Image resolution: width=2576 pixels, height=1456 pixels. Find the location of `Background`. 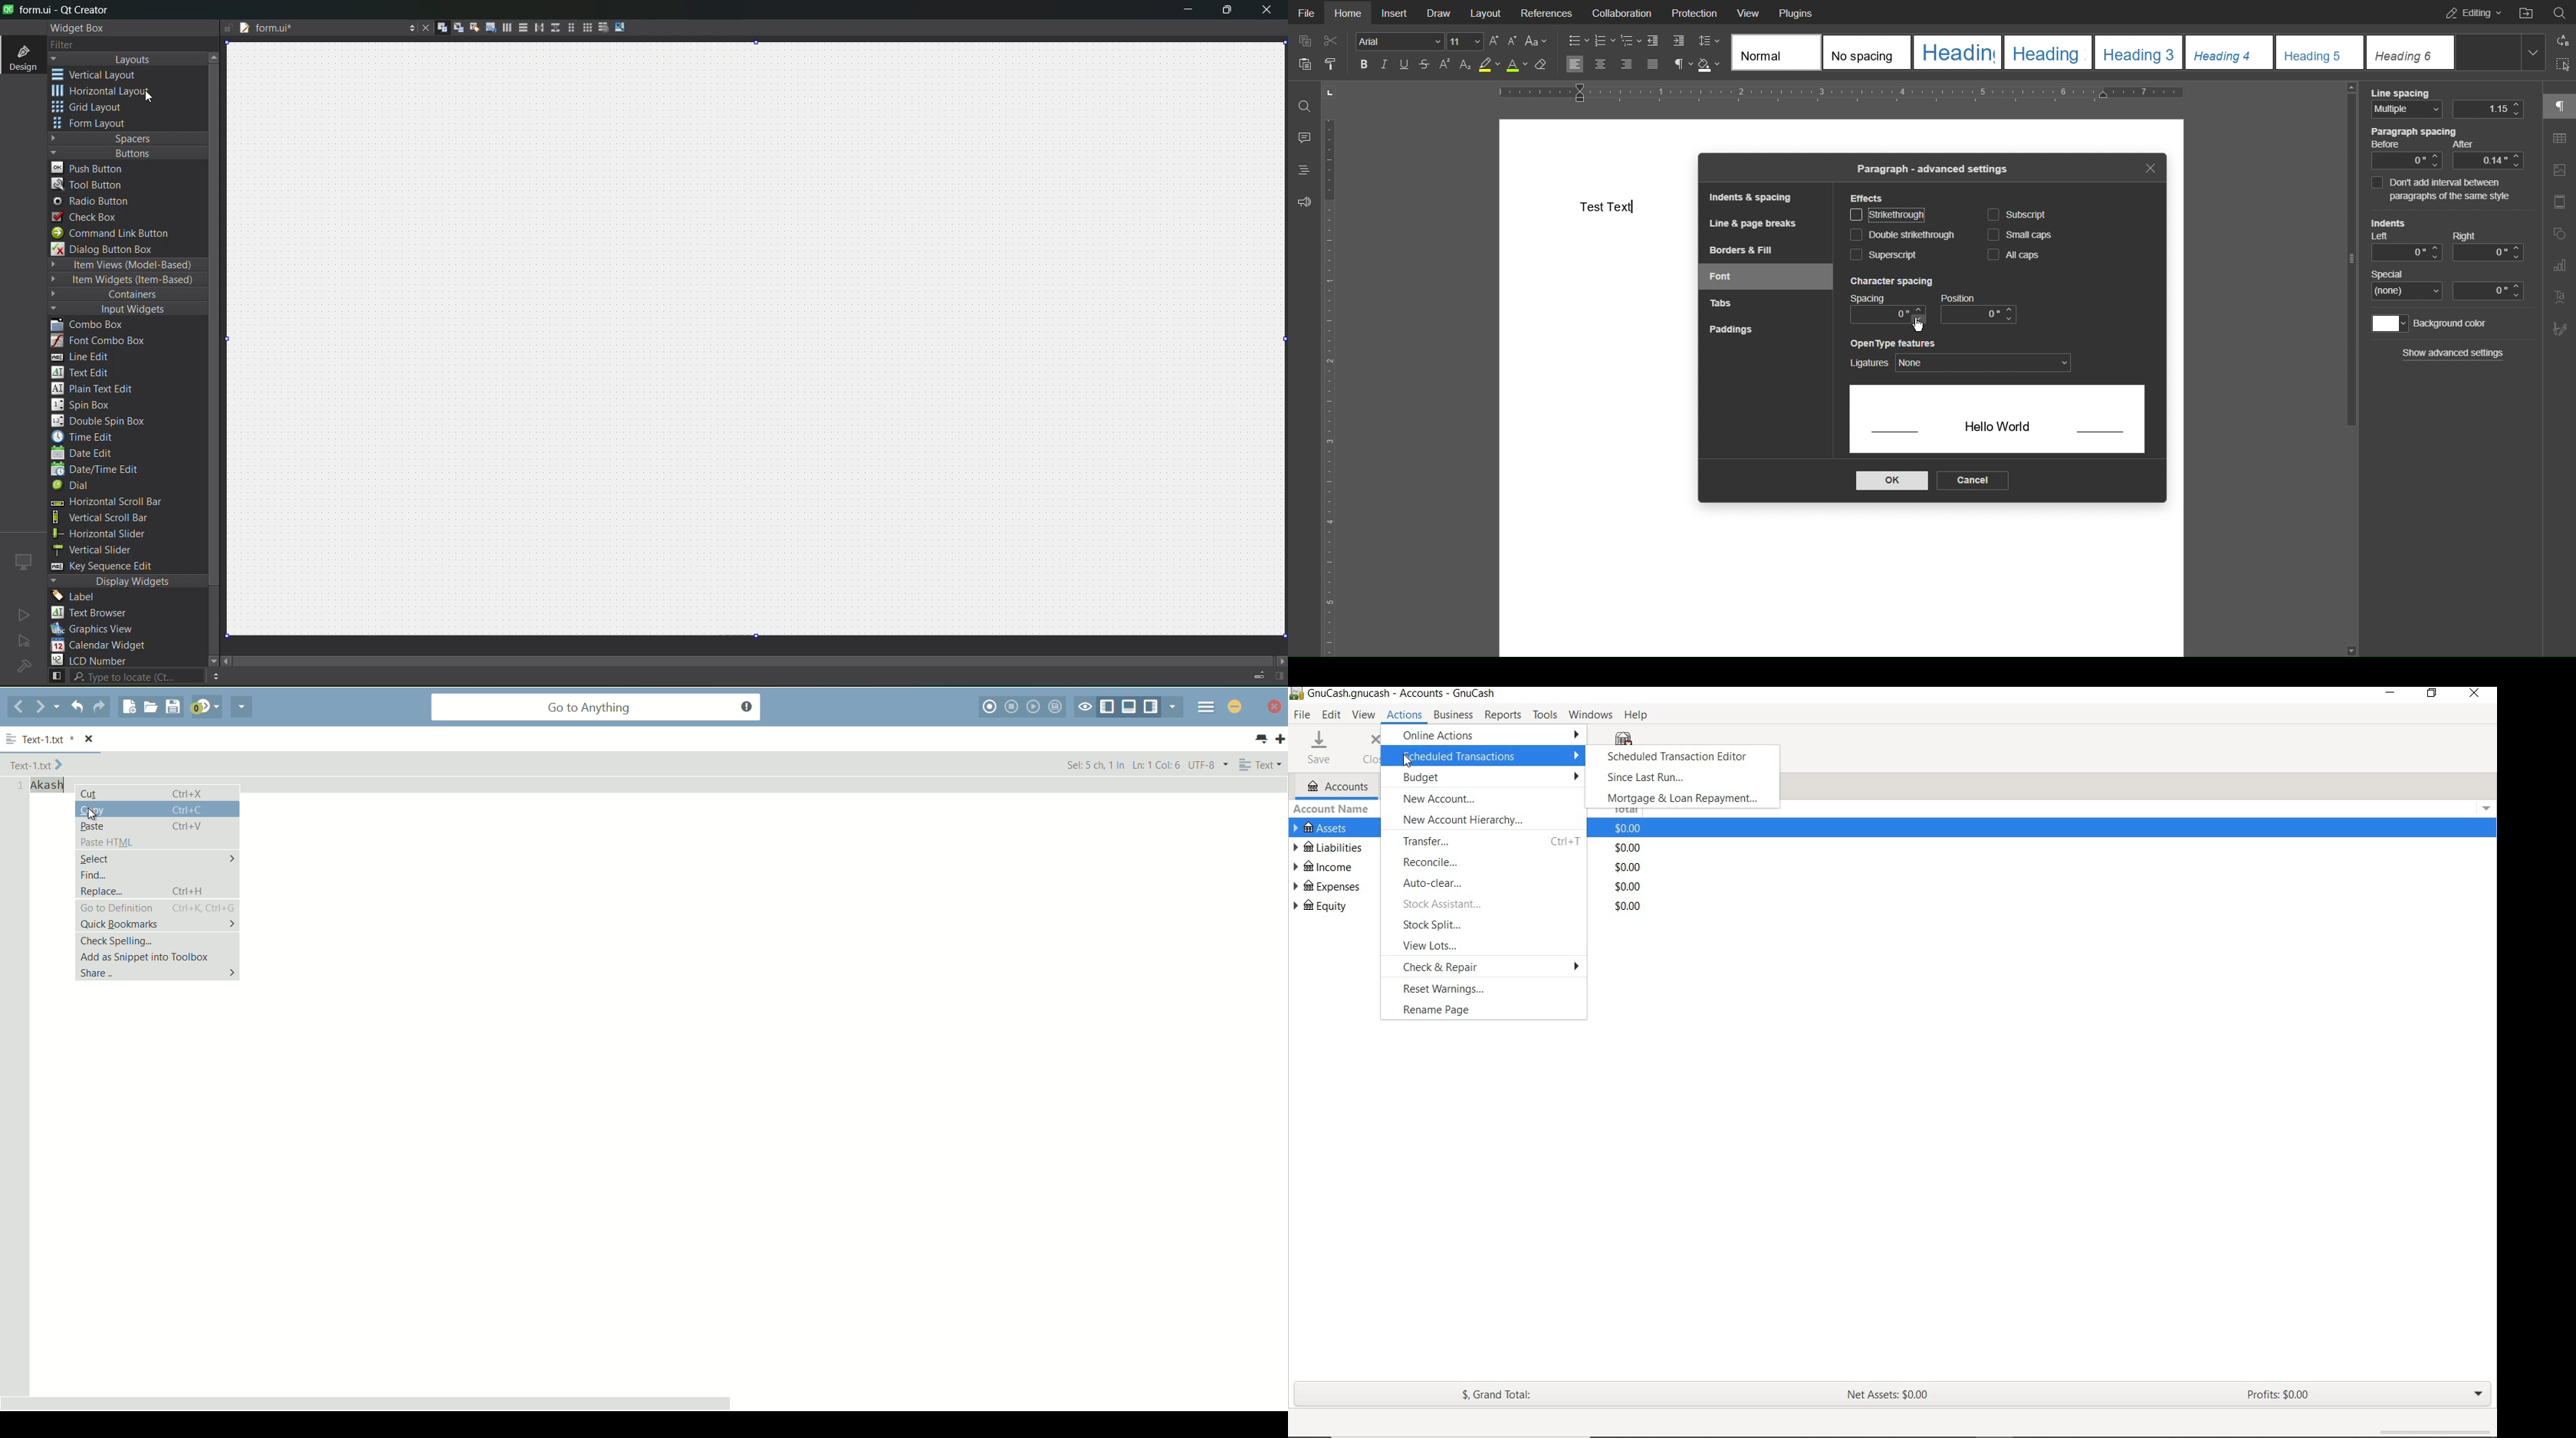

Background is located at coordinates (2432, 324).